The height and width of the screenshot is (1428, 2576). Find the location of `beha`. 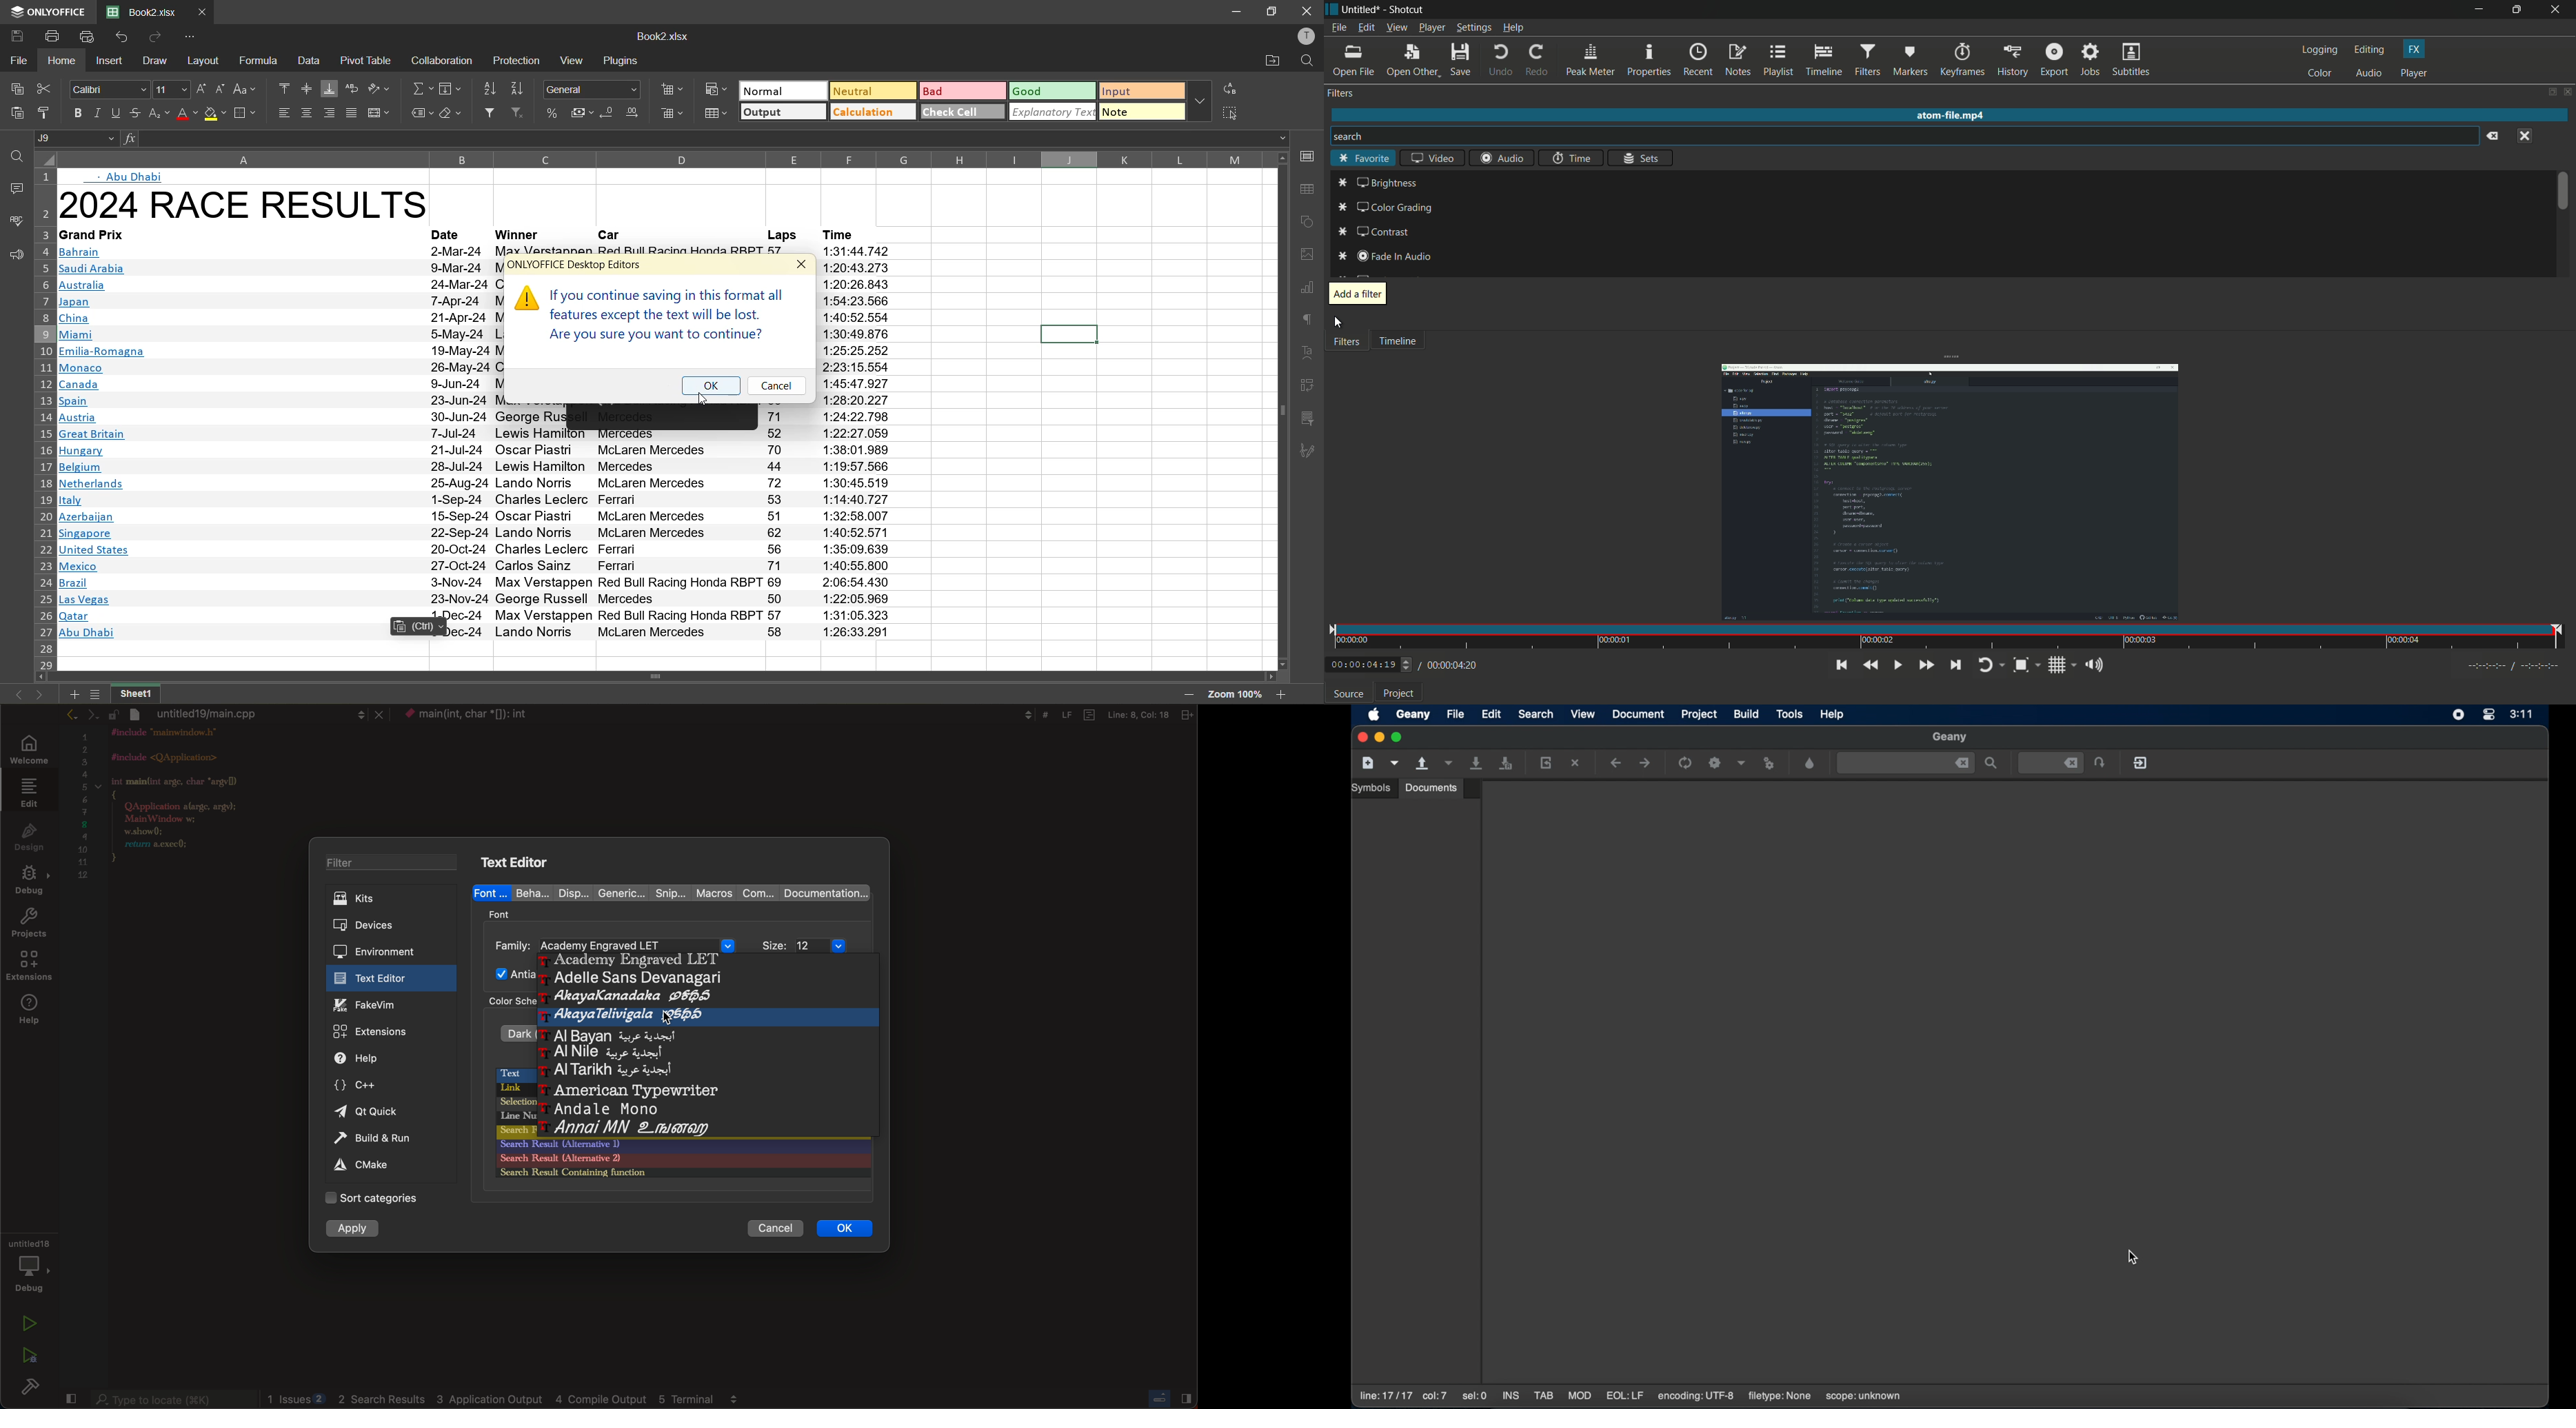

beha is located at coordinates (528, 892).